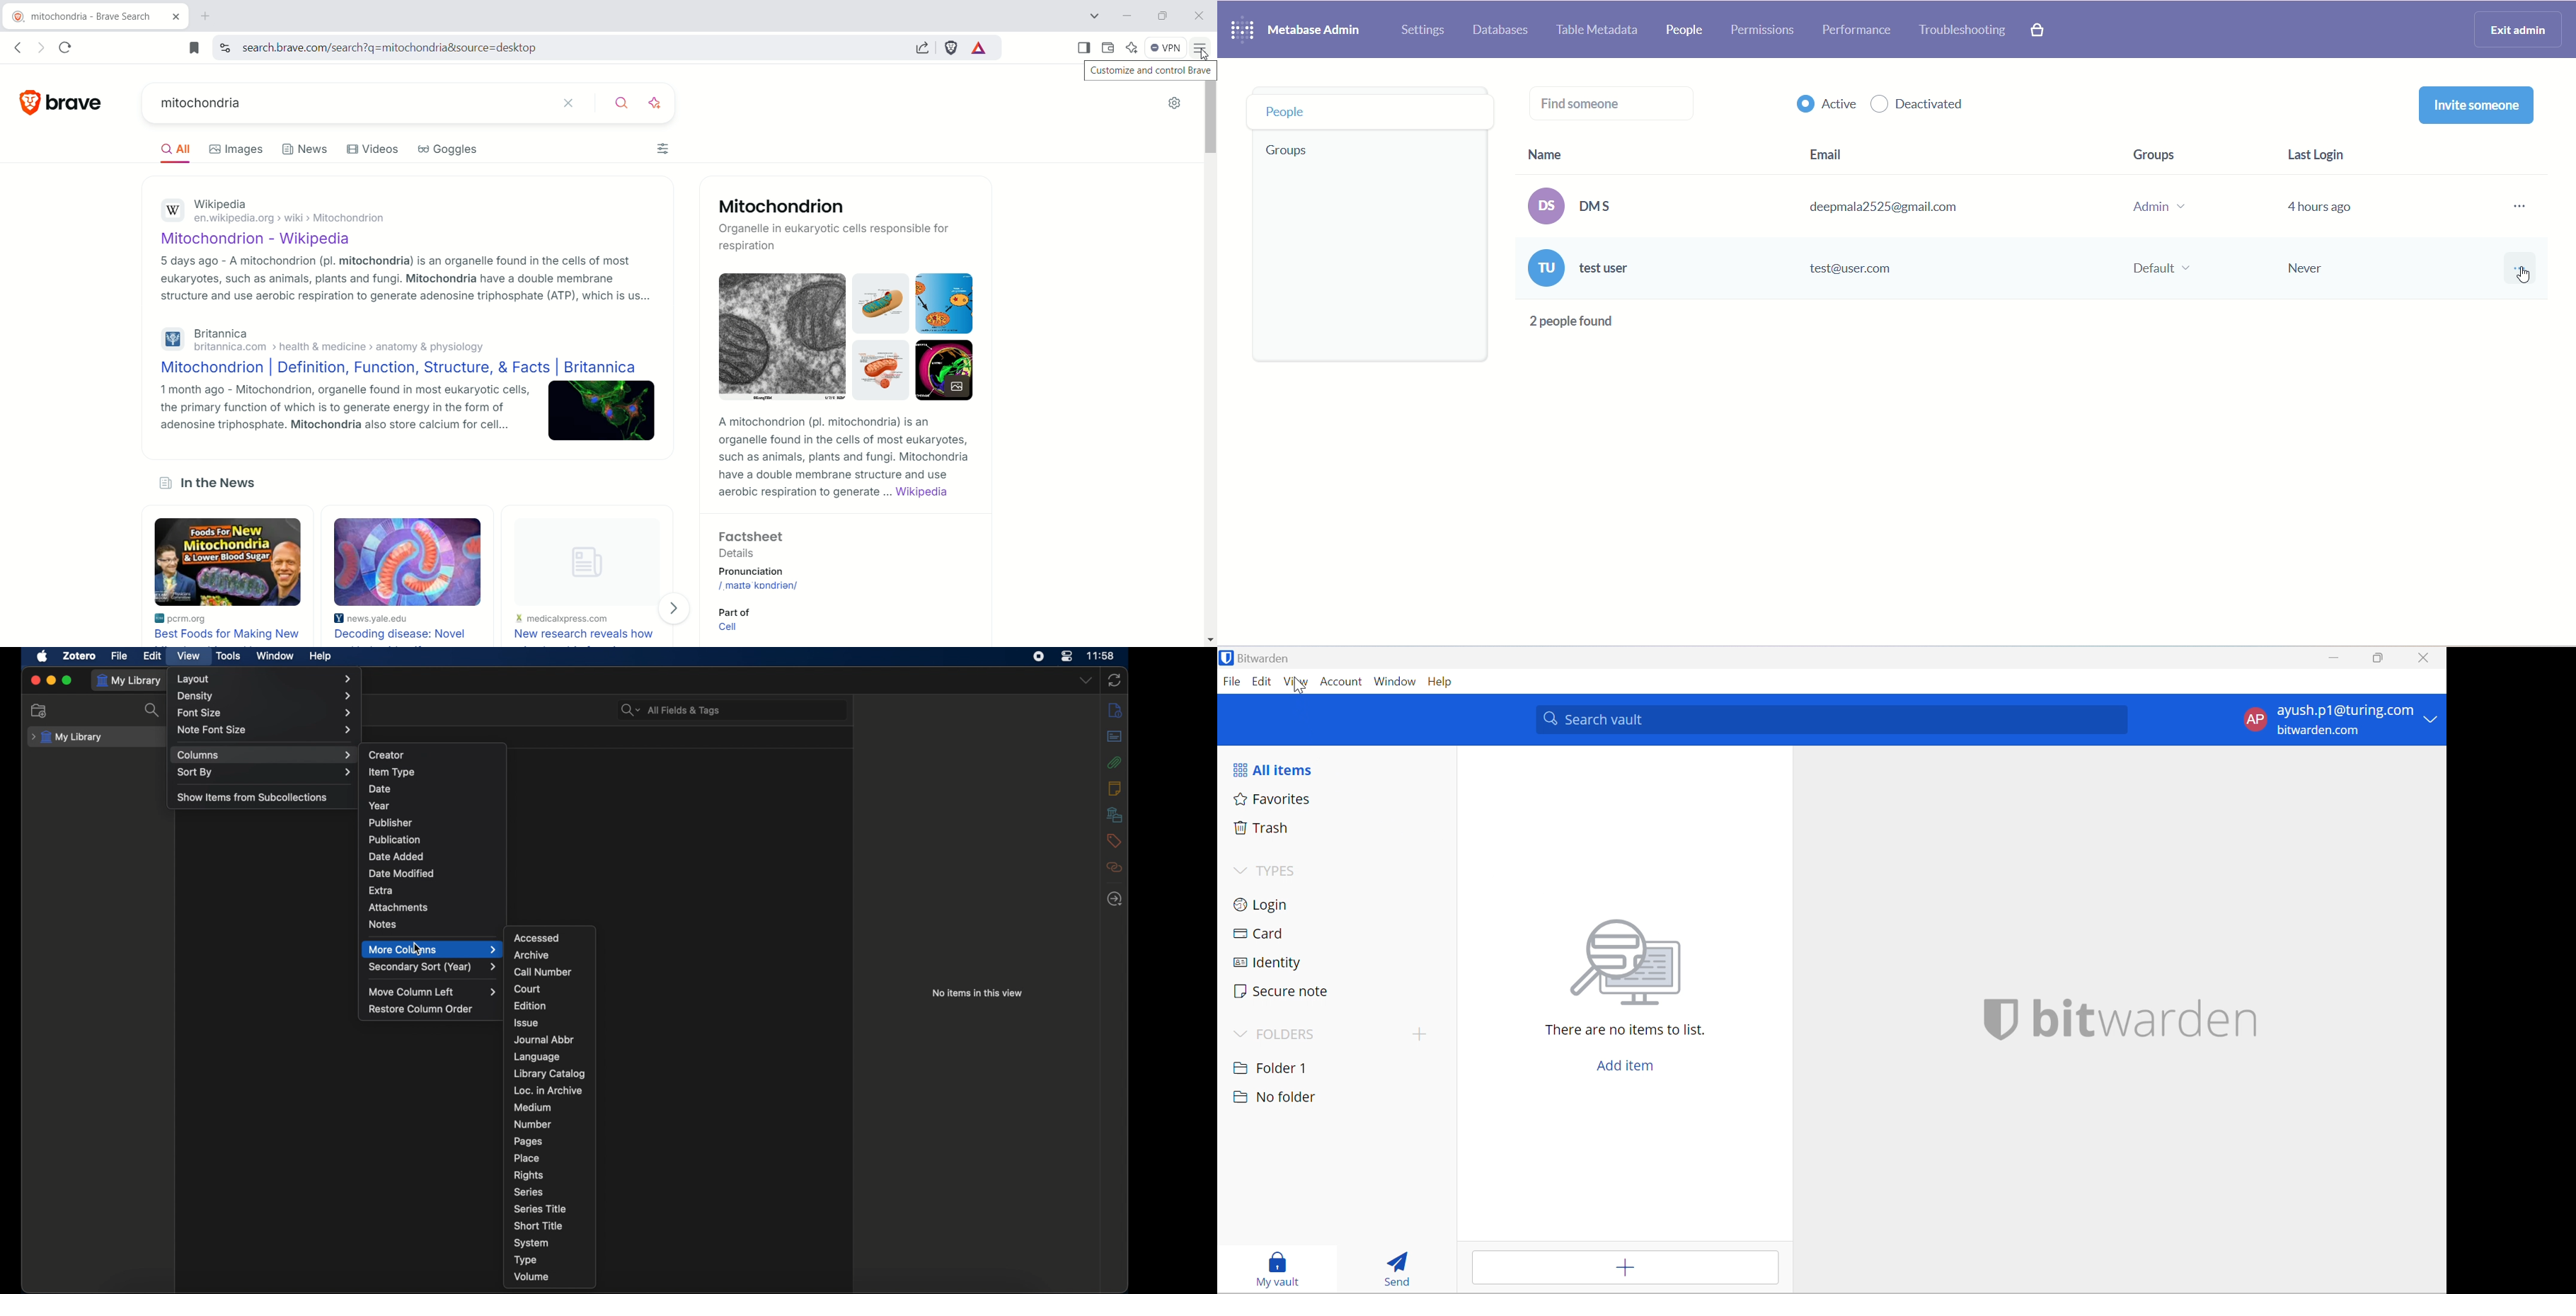  Describe the element at coordinates (531, 1243) in the screenshot. I see `system` at that location.